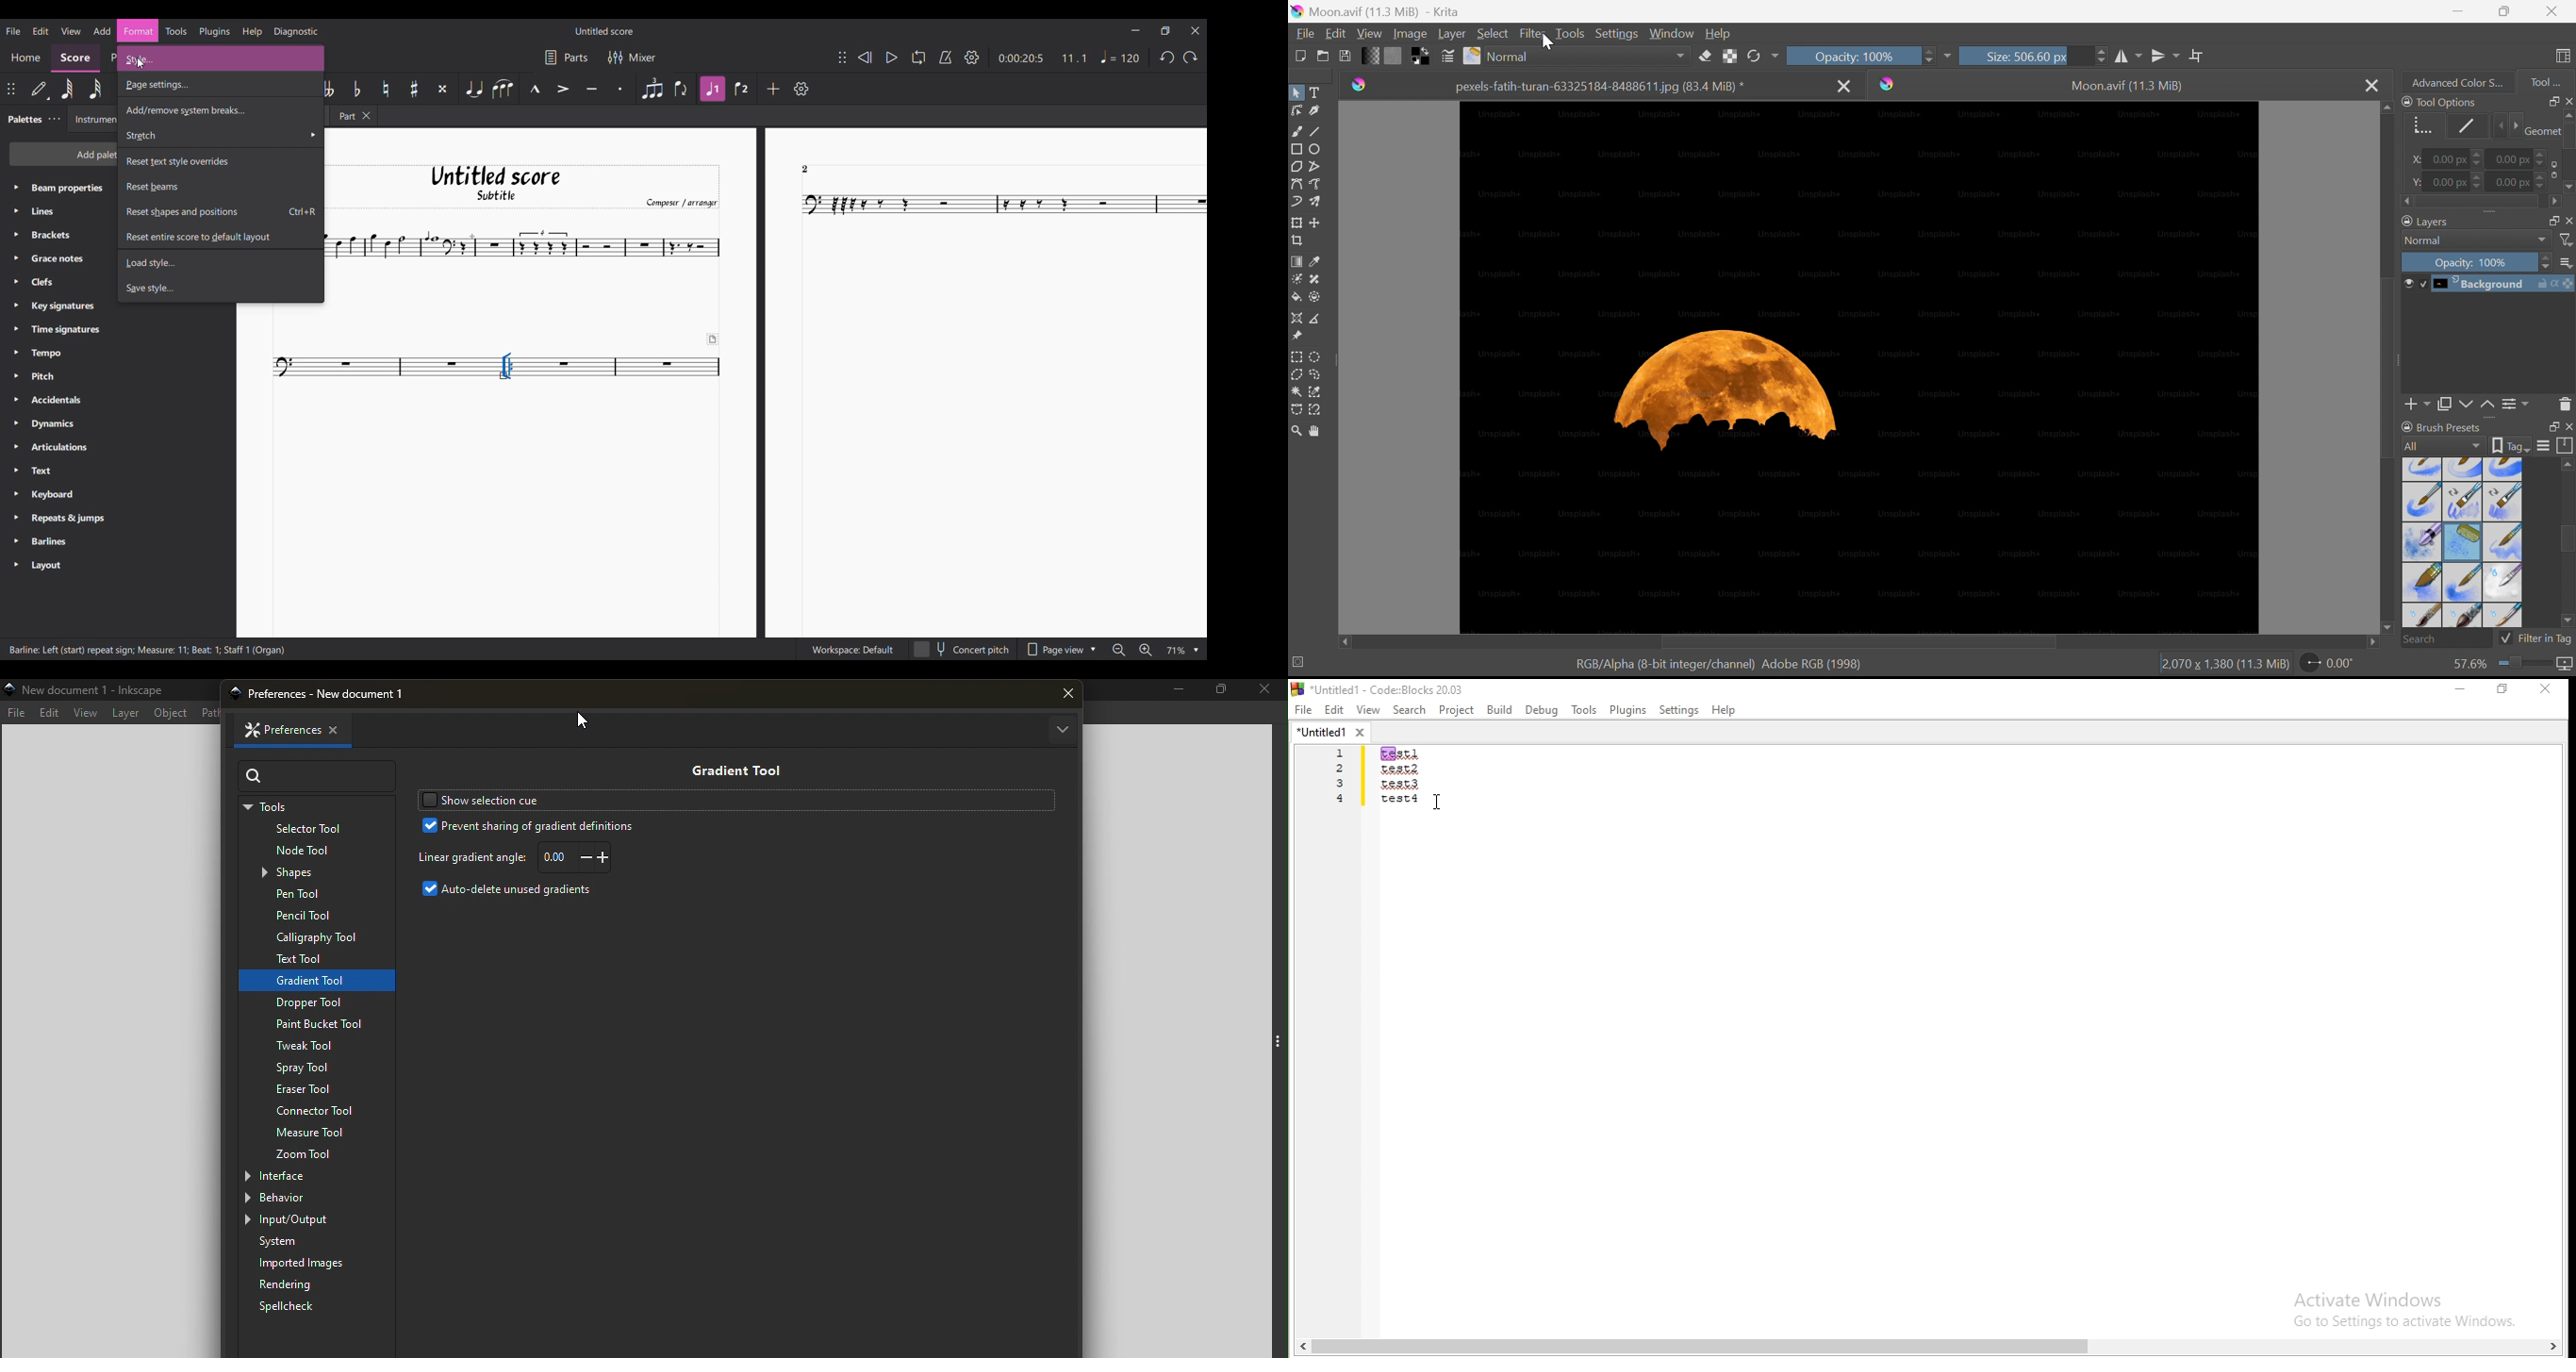 This screenshot has height=1372, width=2576. I want to click on Help, so click(1717, 34).